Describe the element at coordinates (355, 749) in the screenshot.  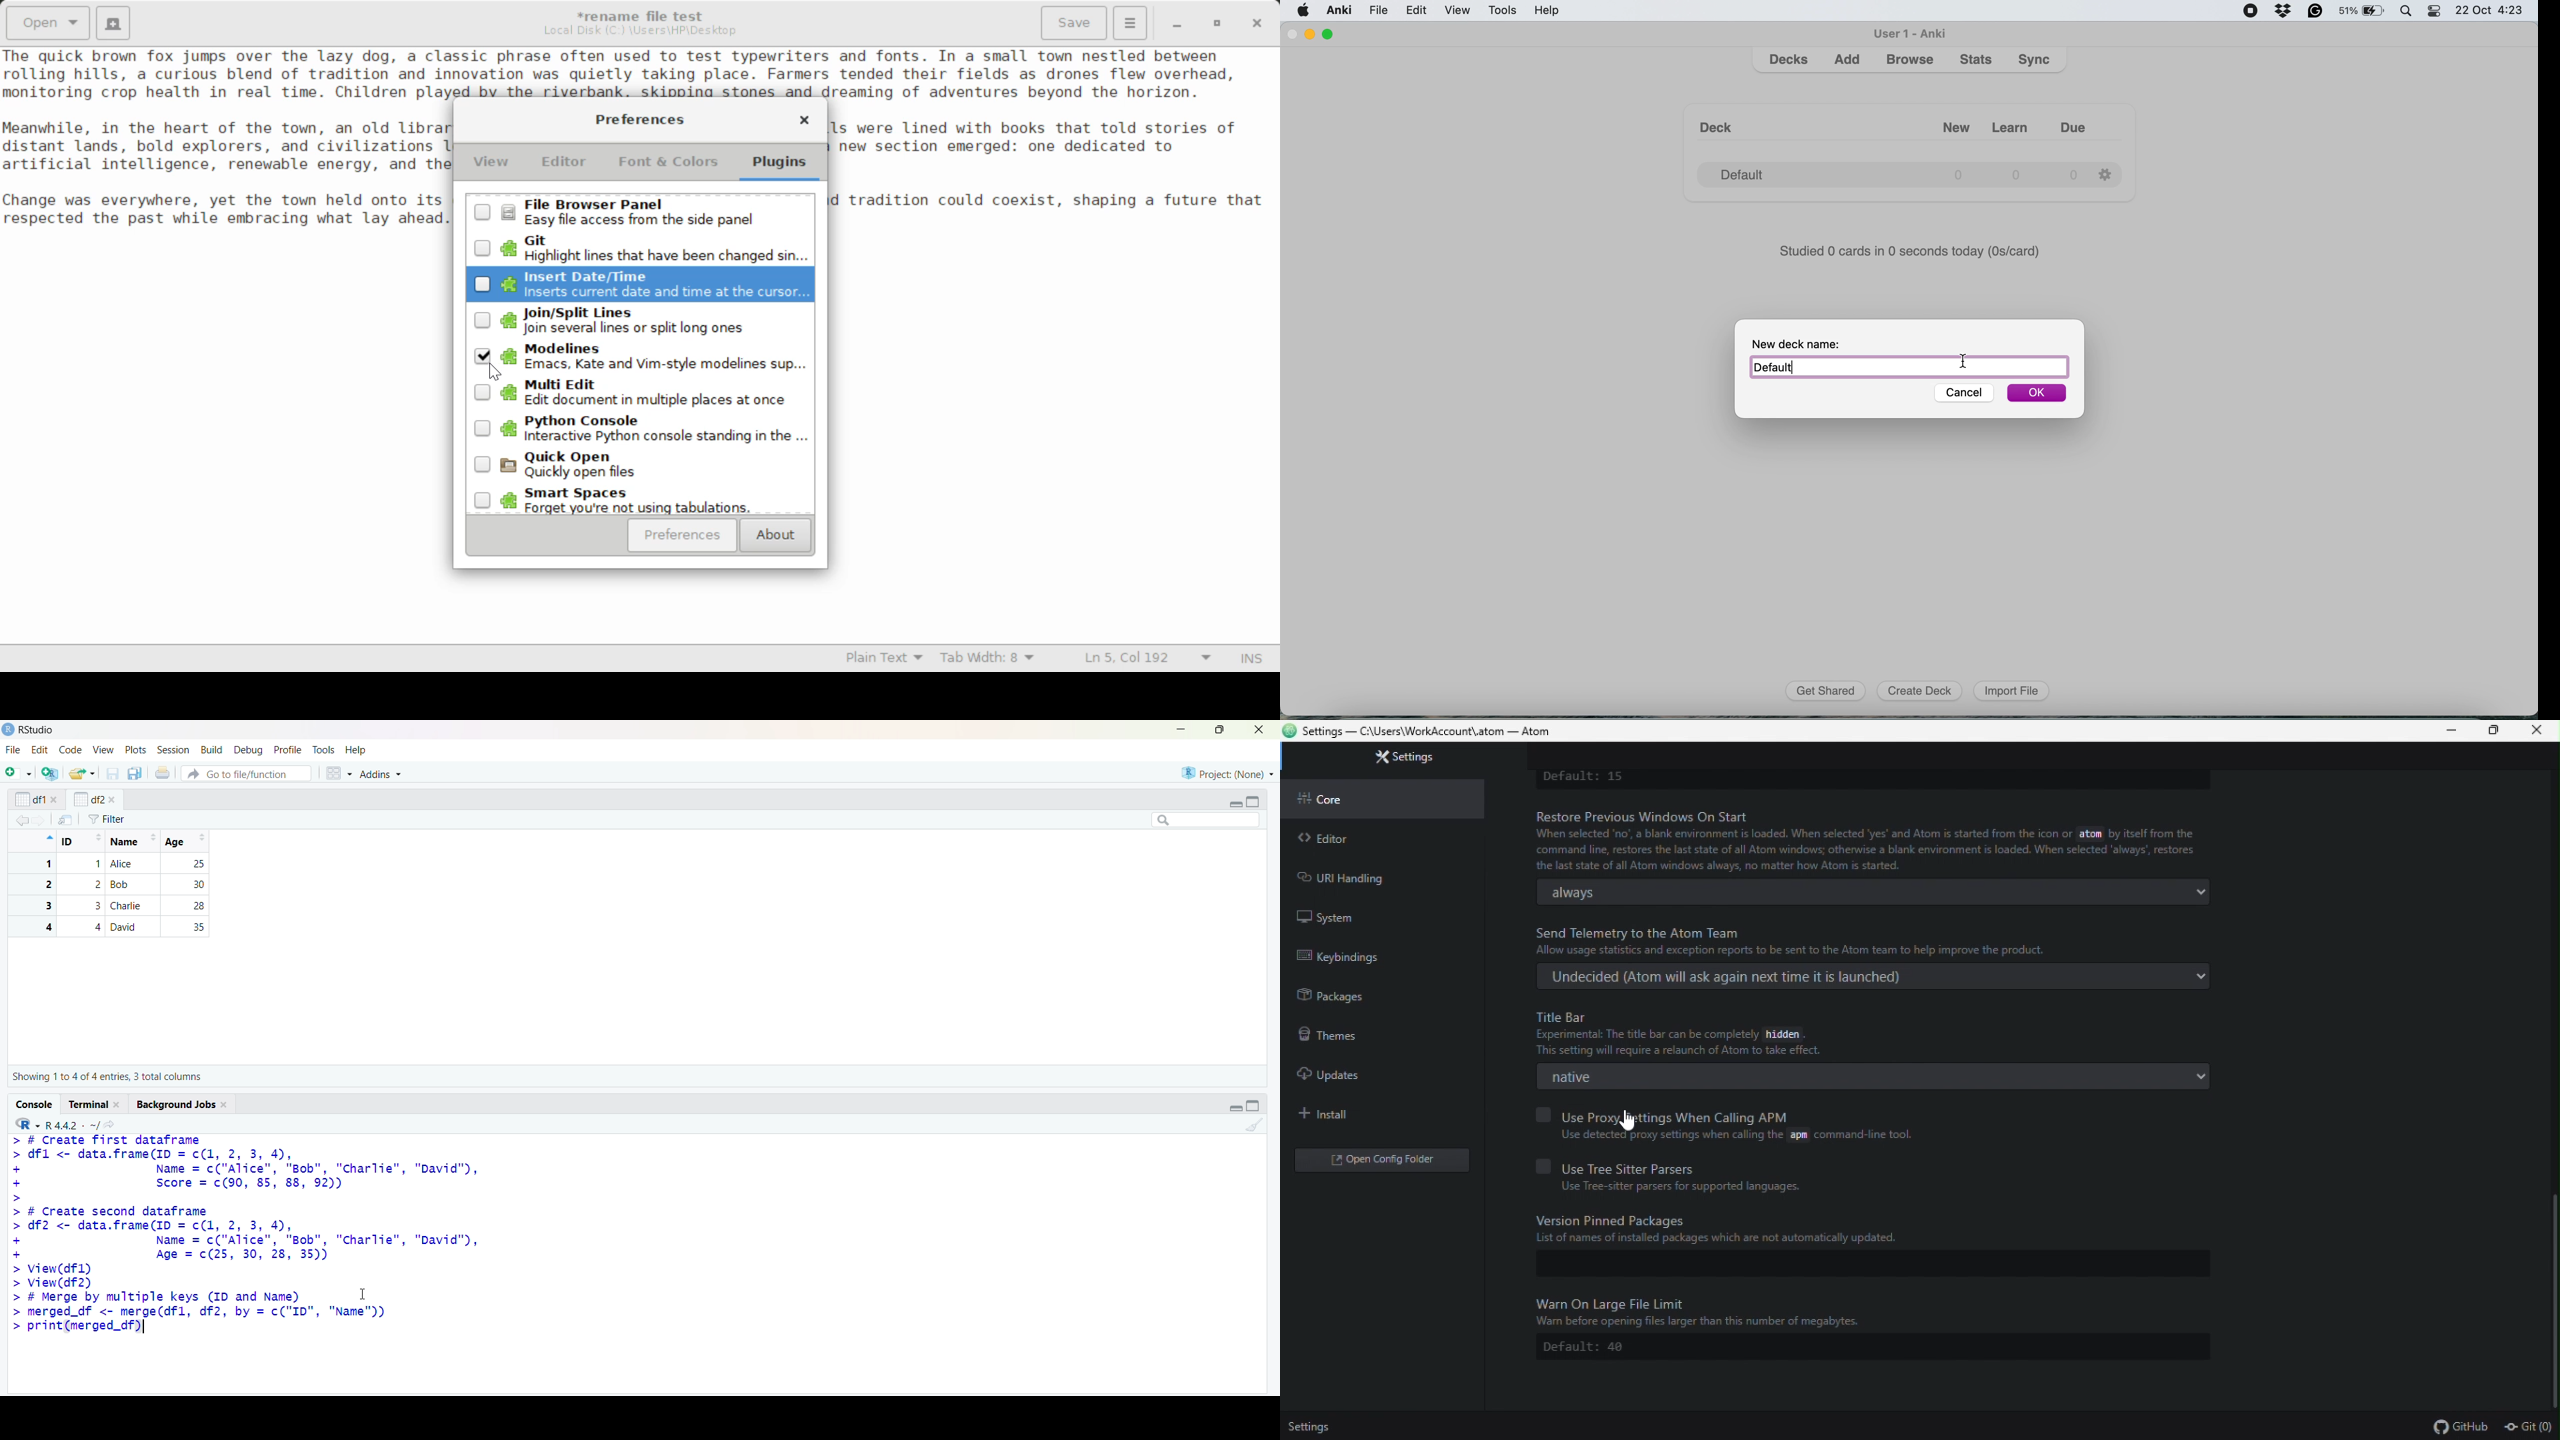
I see `Help` at that location.